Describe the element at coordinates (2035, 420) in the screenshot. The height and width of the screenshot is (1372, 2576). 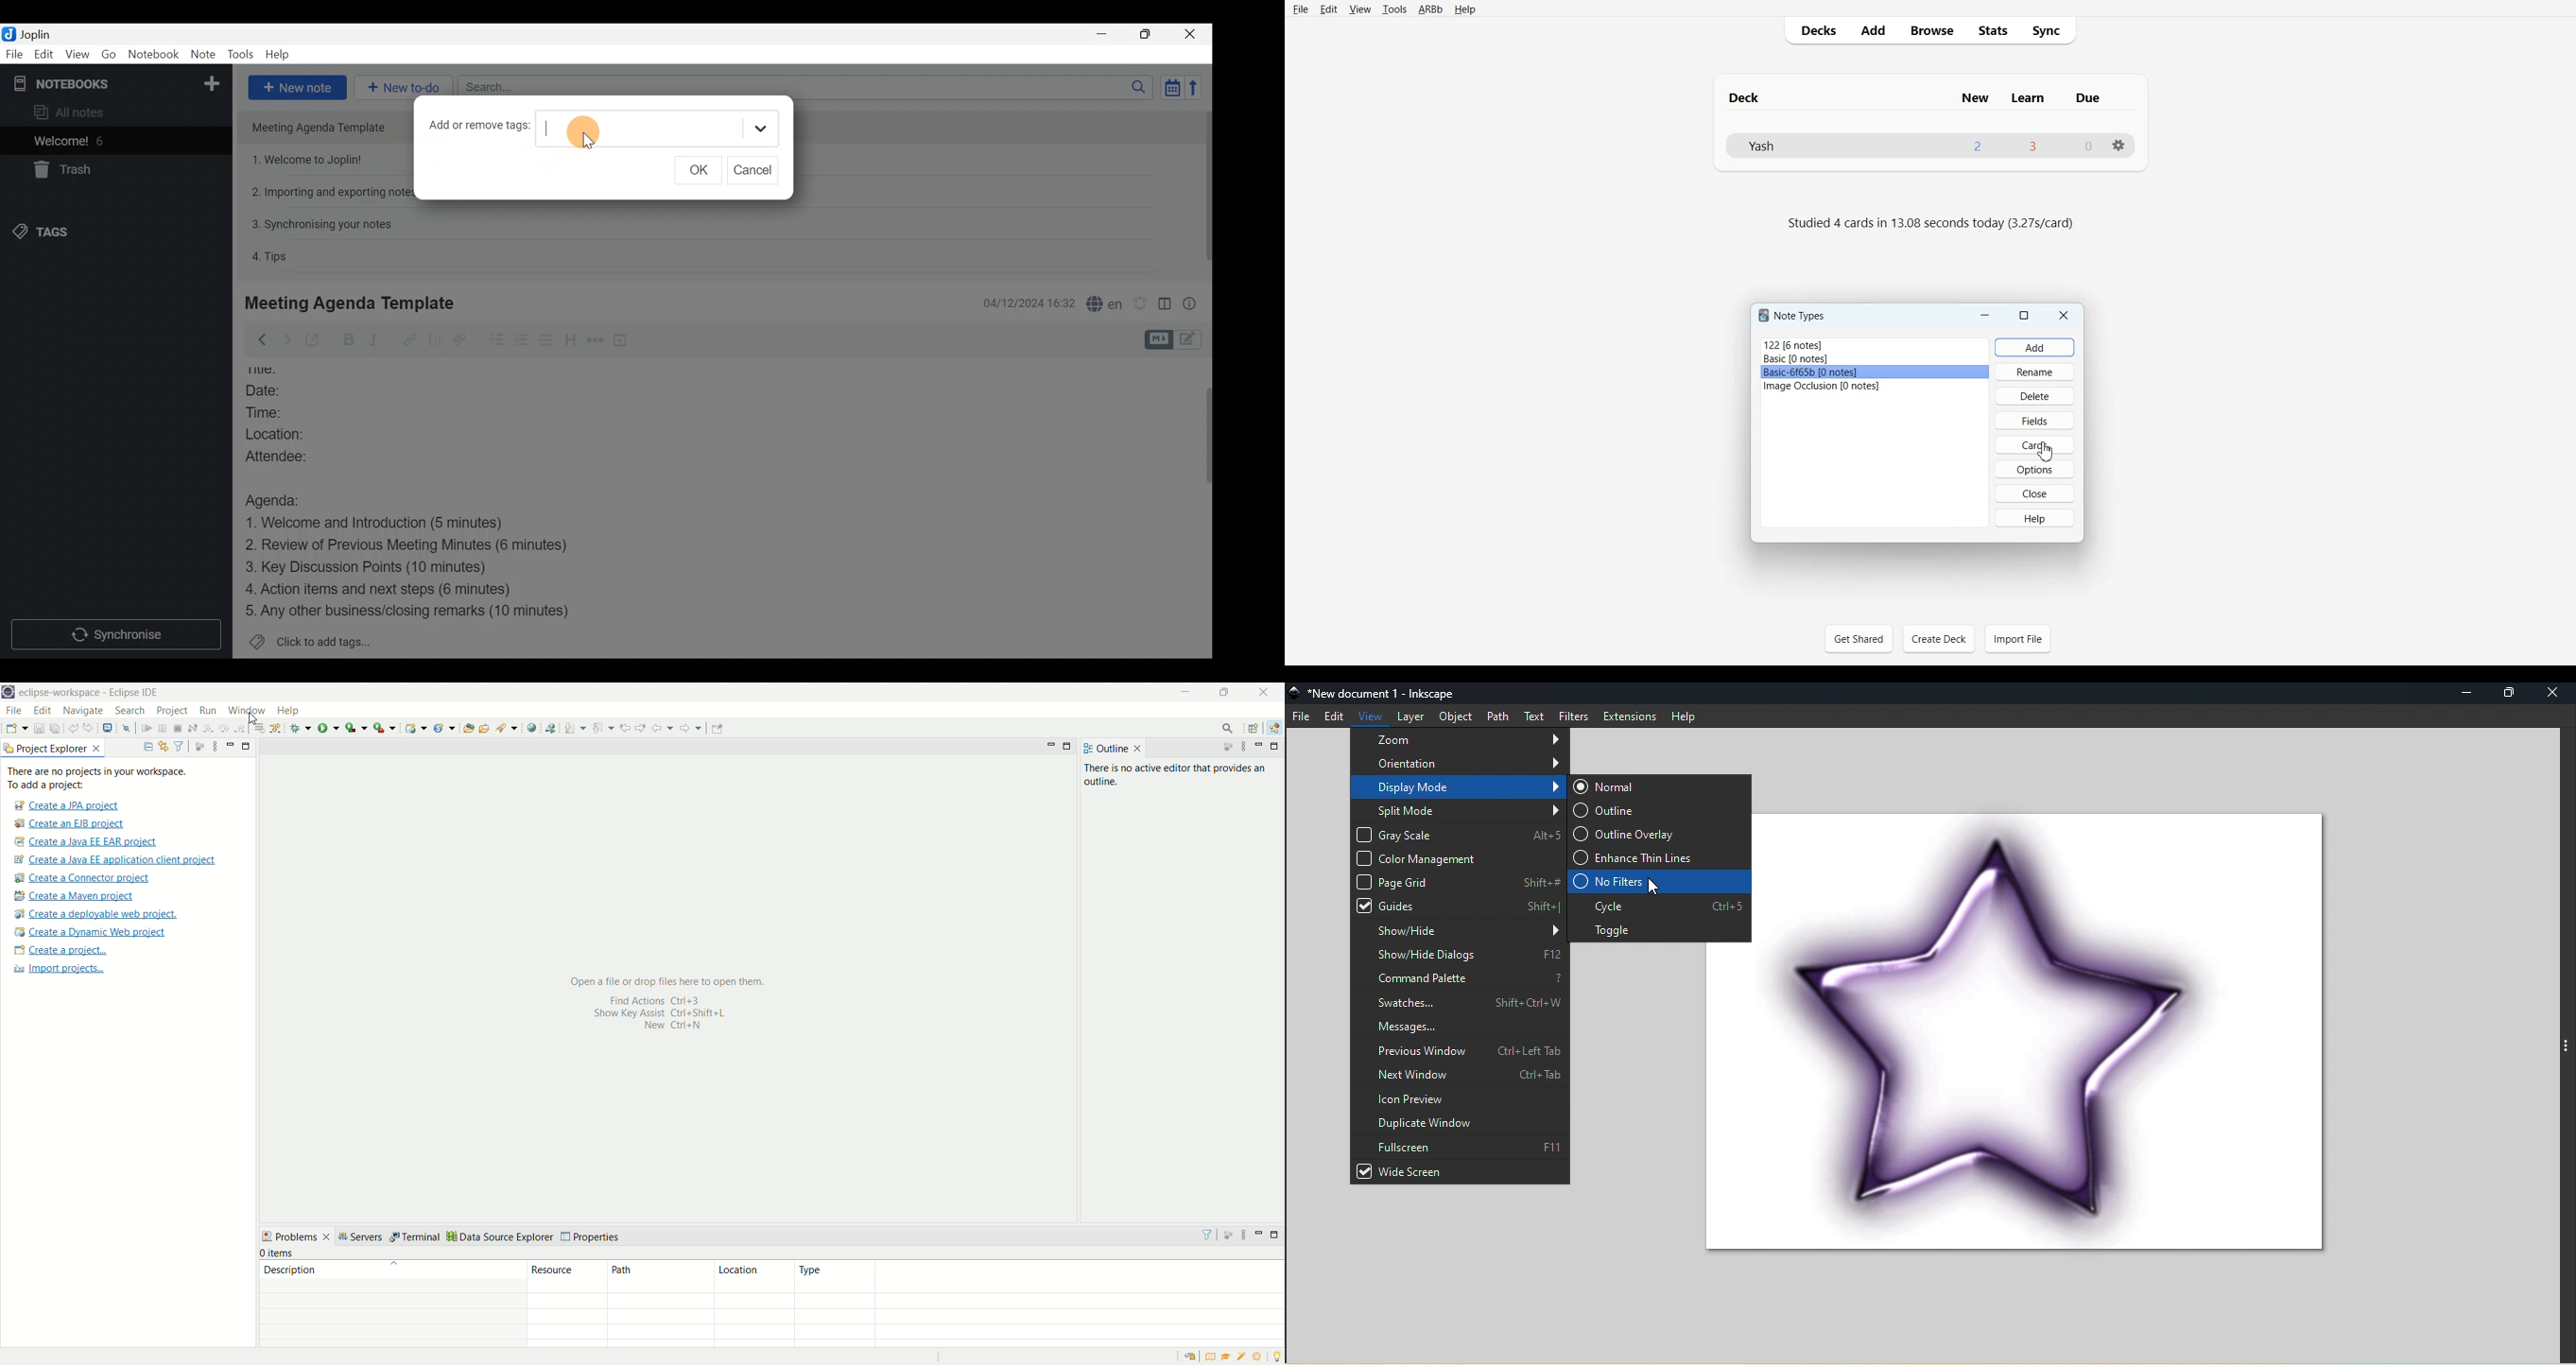
I see `Fields` at that location.